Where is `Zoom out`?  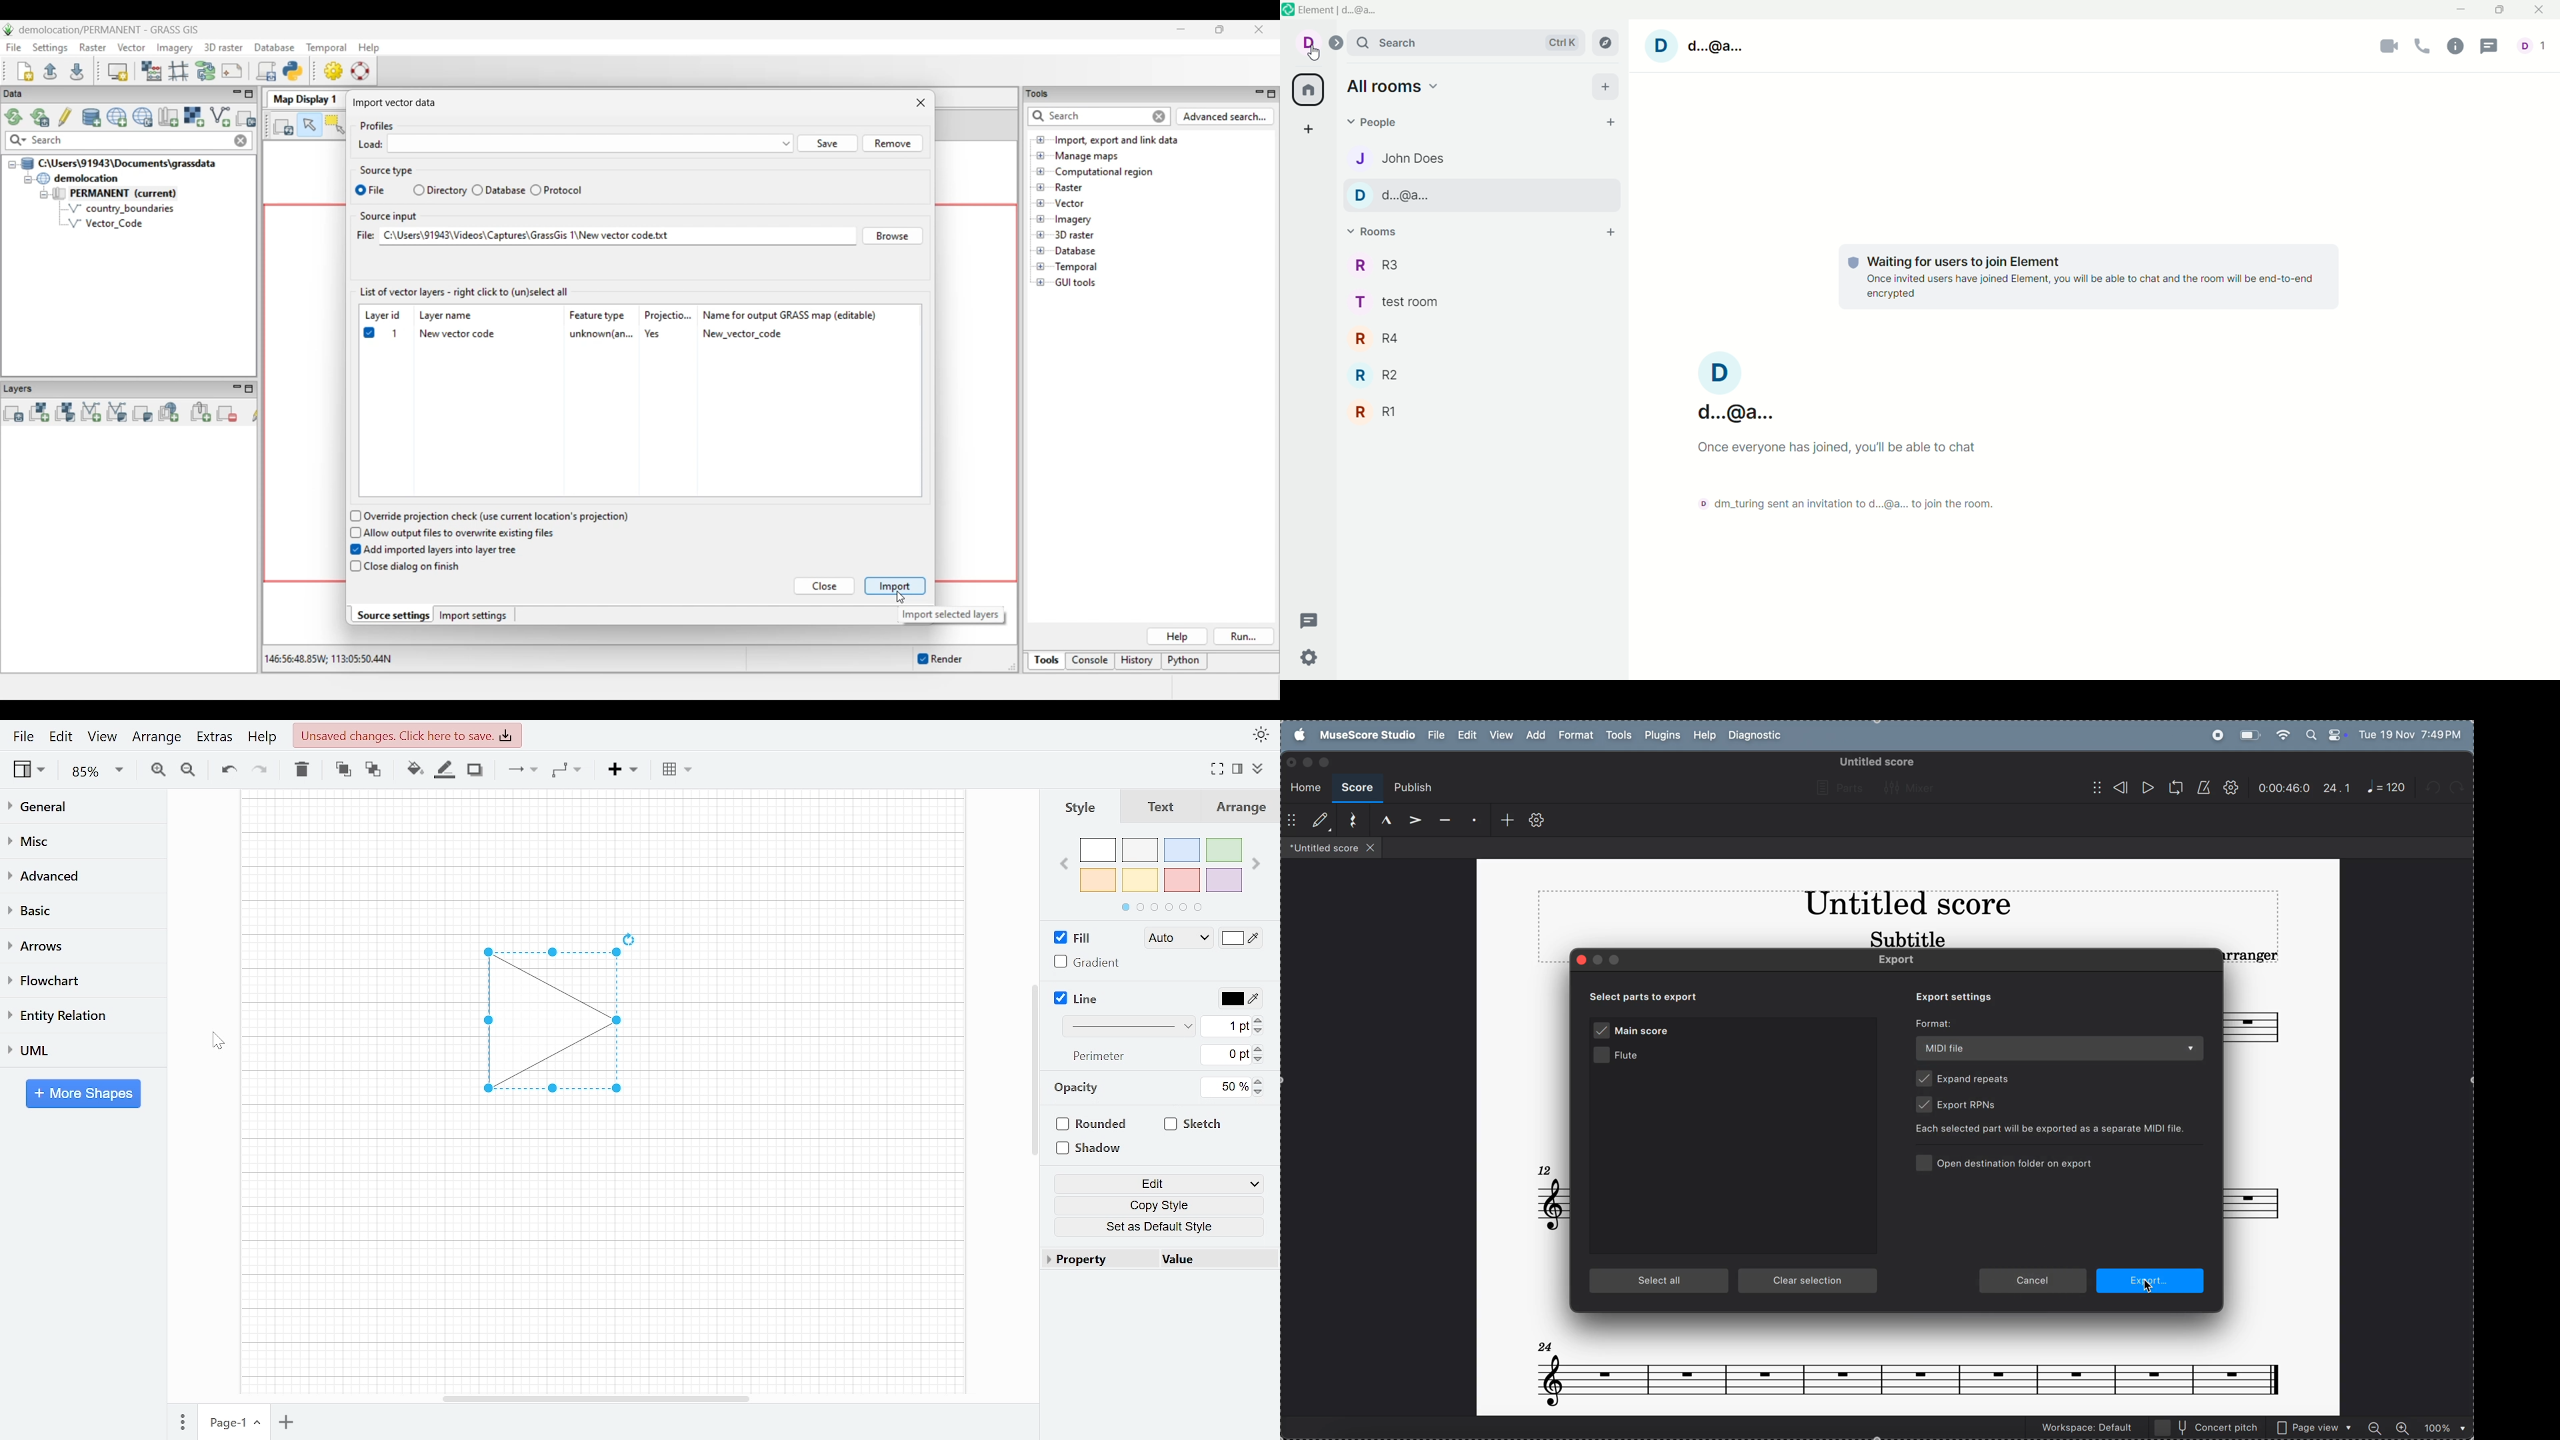 Zoom out is located at coordinates (190, 769).